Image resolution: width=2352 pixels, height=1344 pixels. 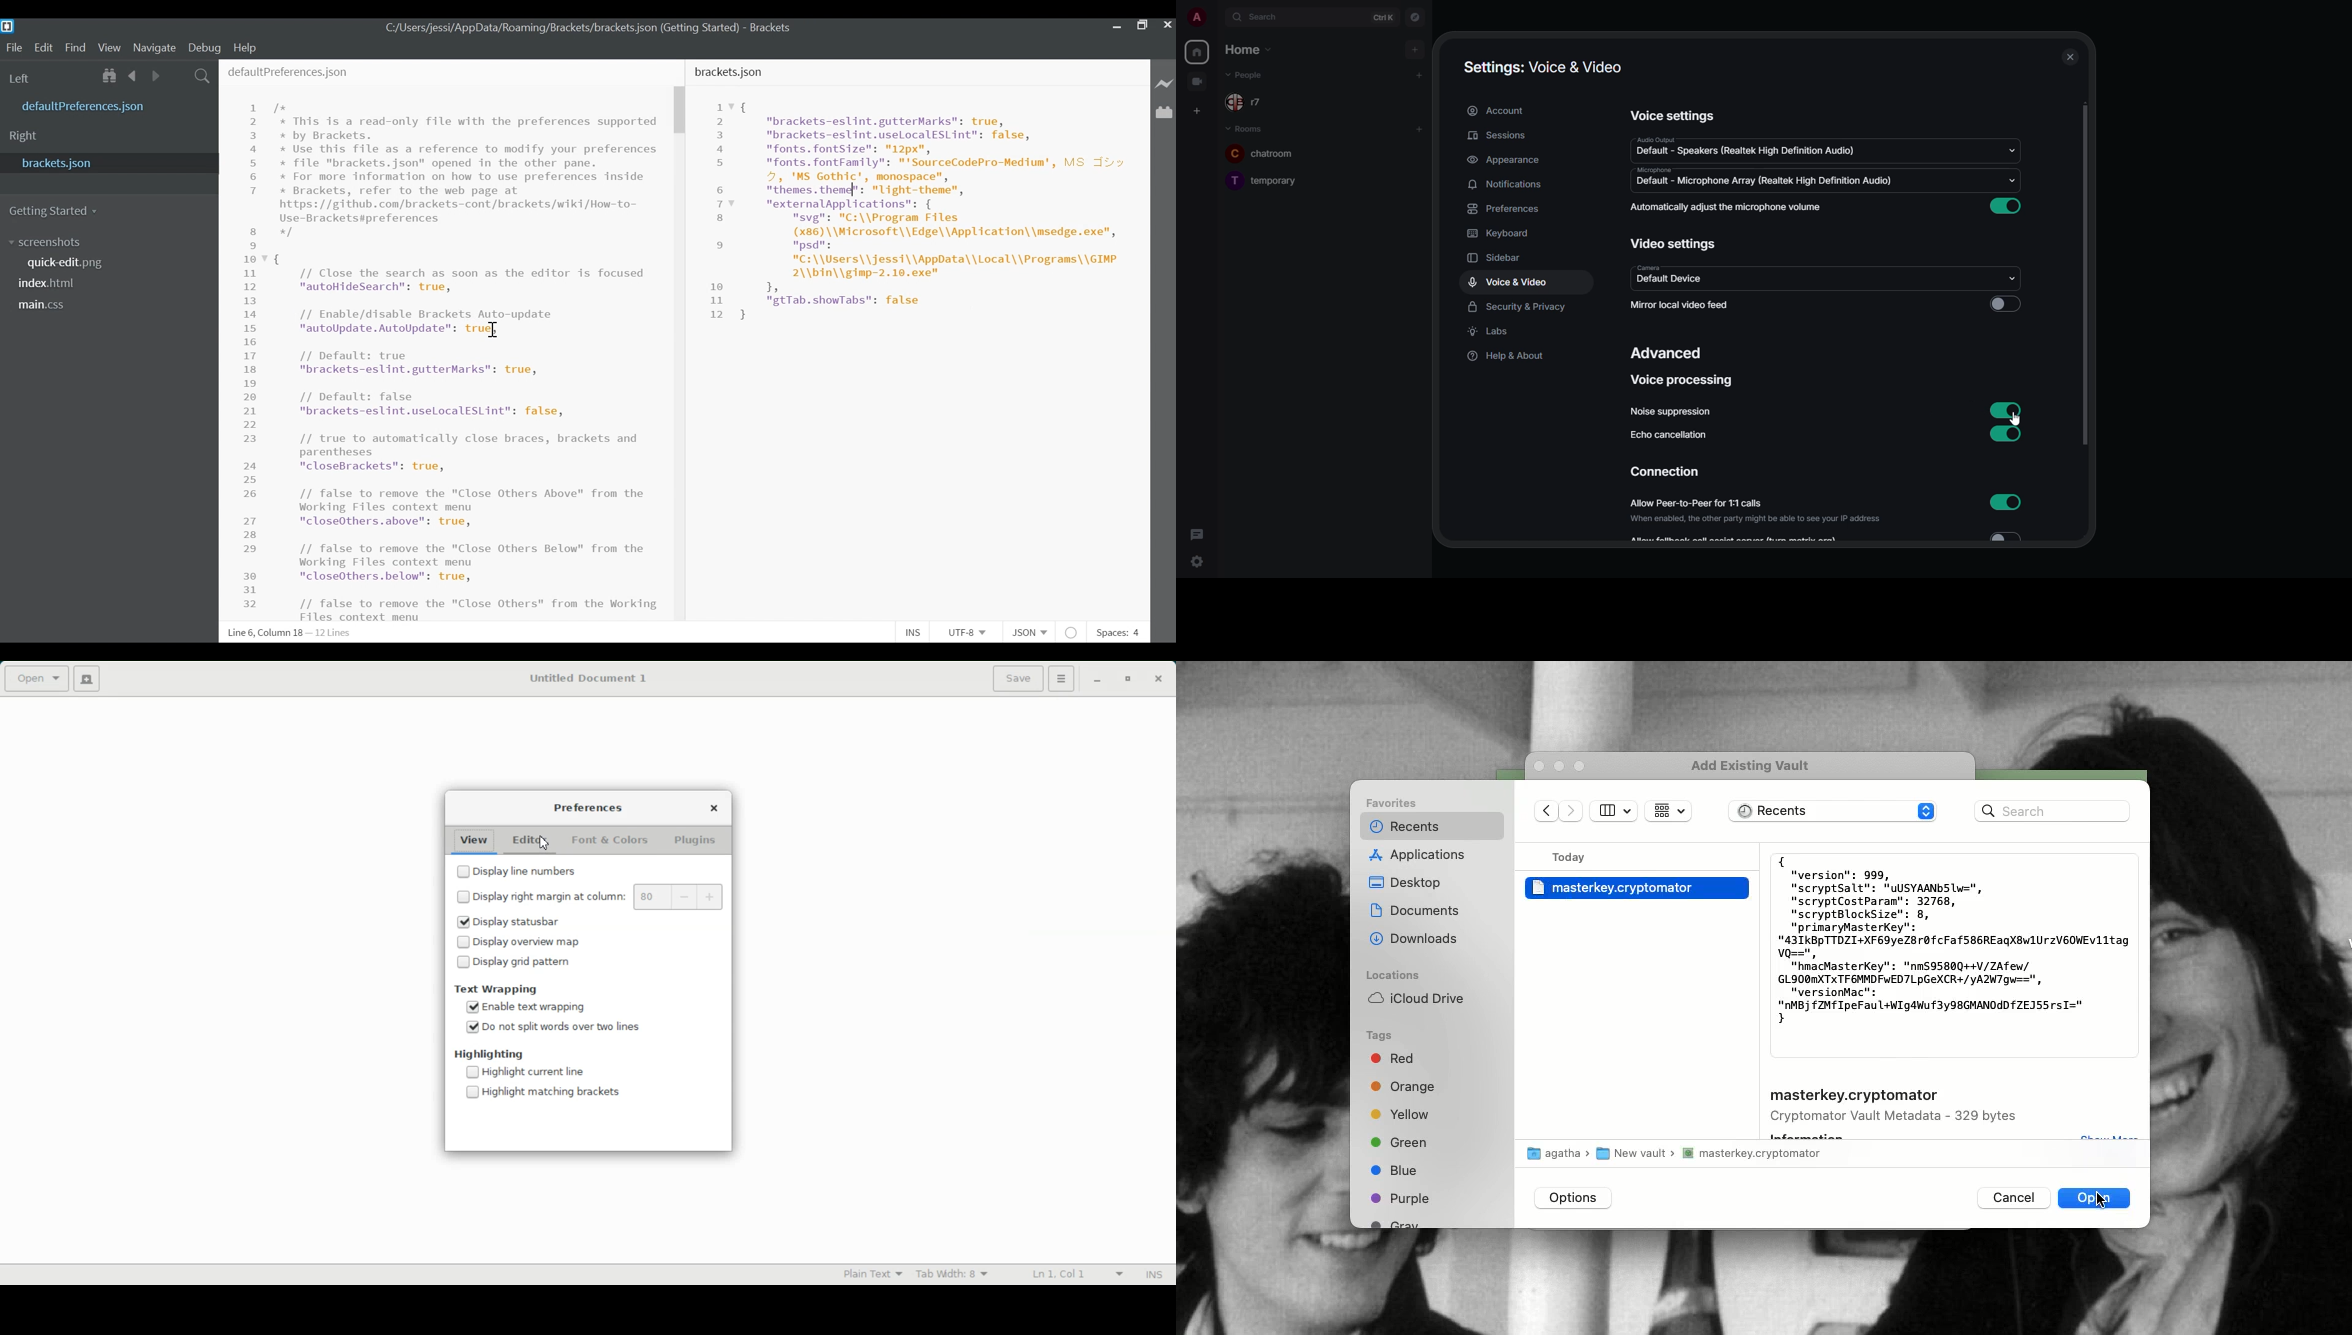 I want to click on rooms, so click(x=1246, y=127).